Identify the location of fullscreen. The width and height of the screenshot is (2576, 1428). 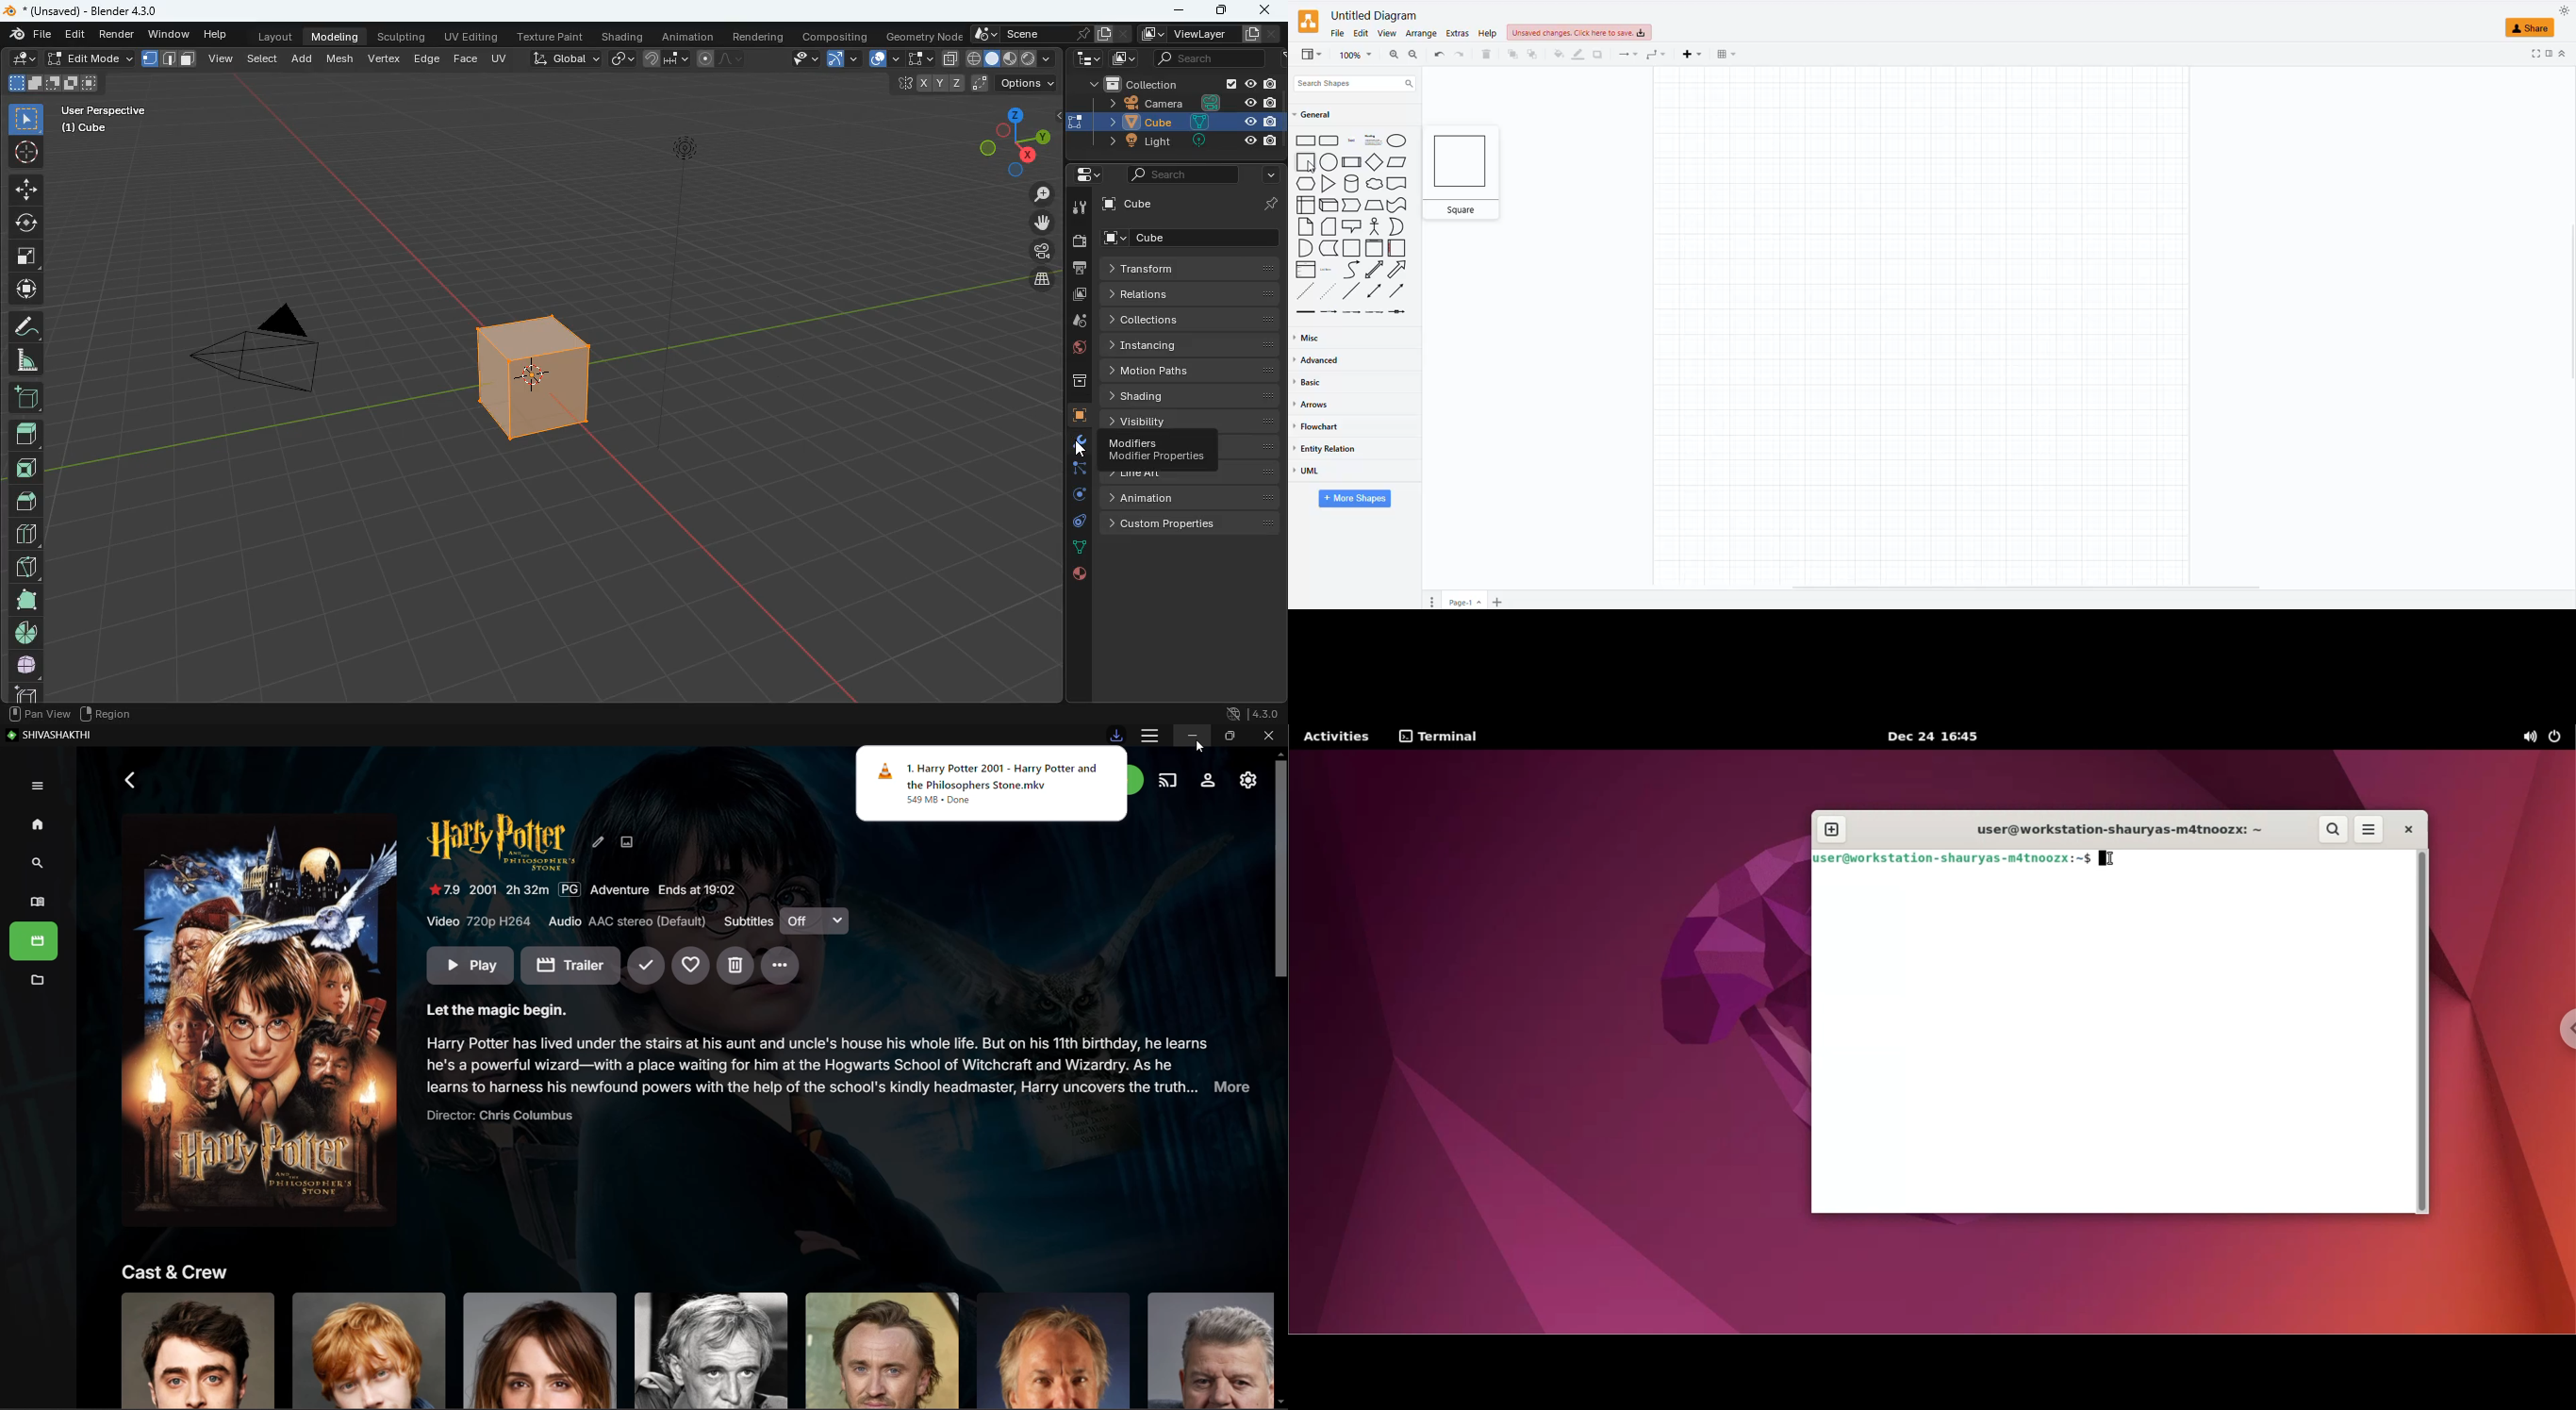
(2548, 54).